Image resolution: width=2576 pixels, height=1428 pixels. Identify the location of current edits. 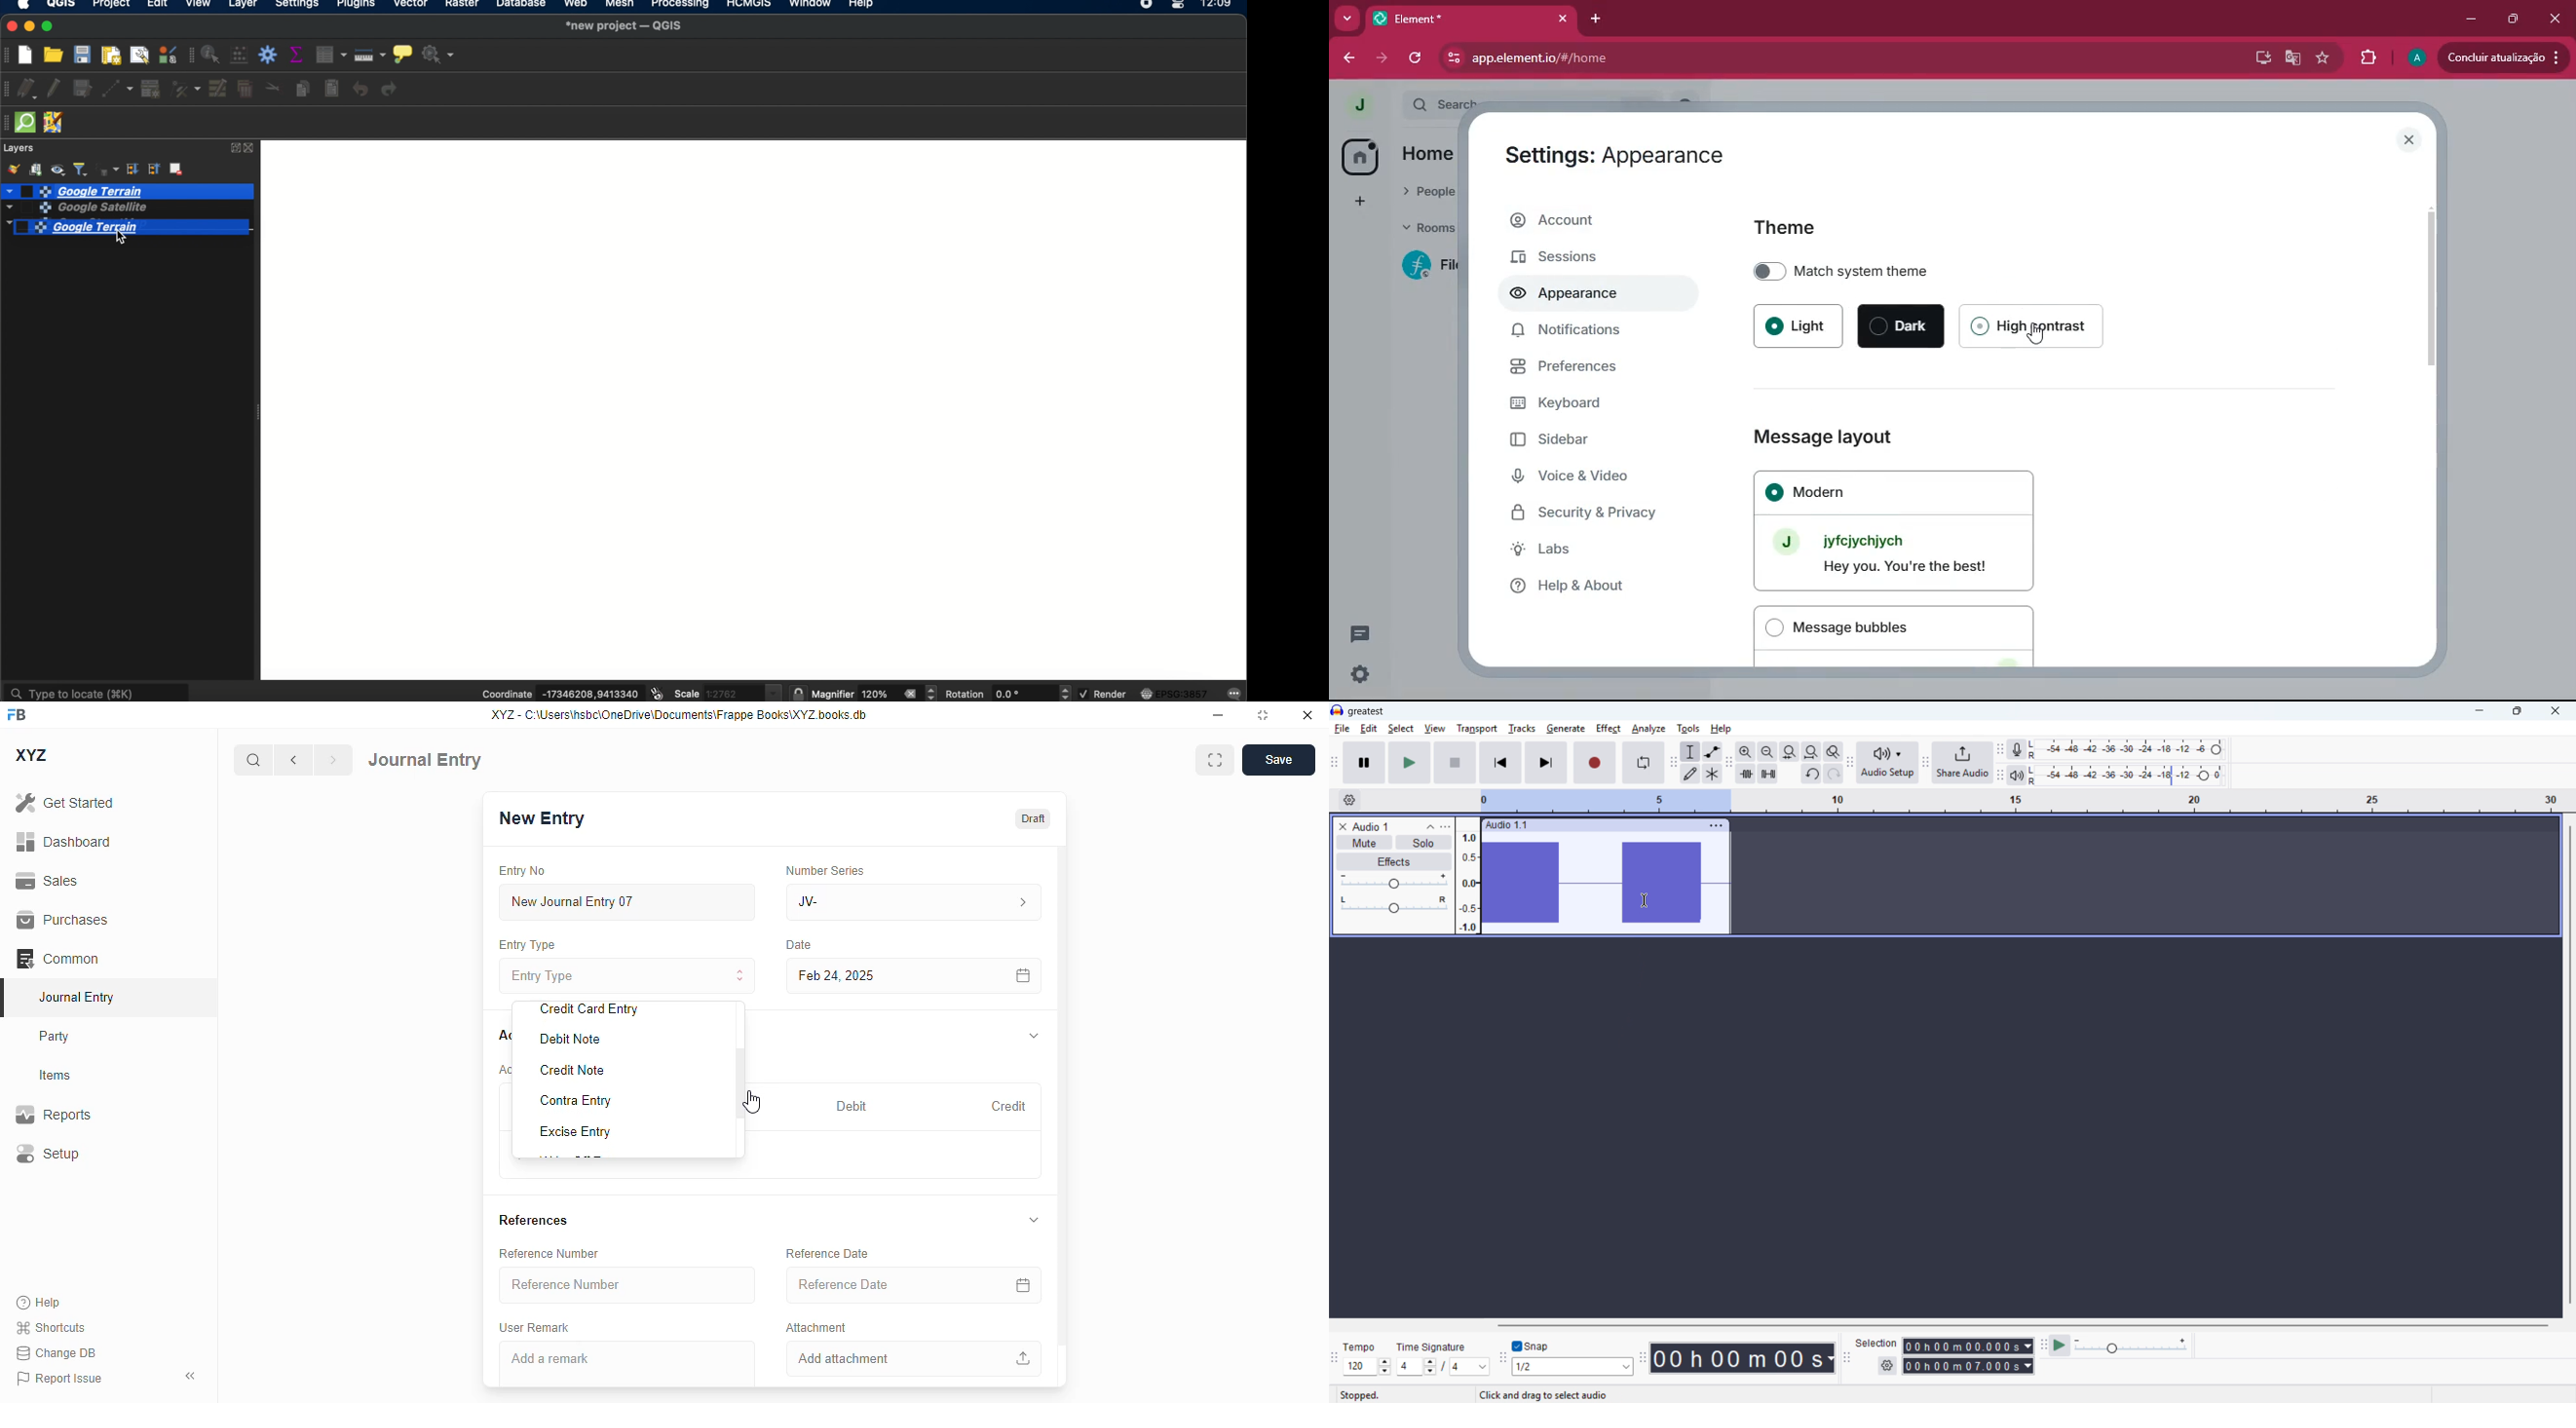
(31, 90).